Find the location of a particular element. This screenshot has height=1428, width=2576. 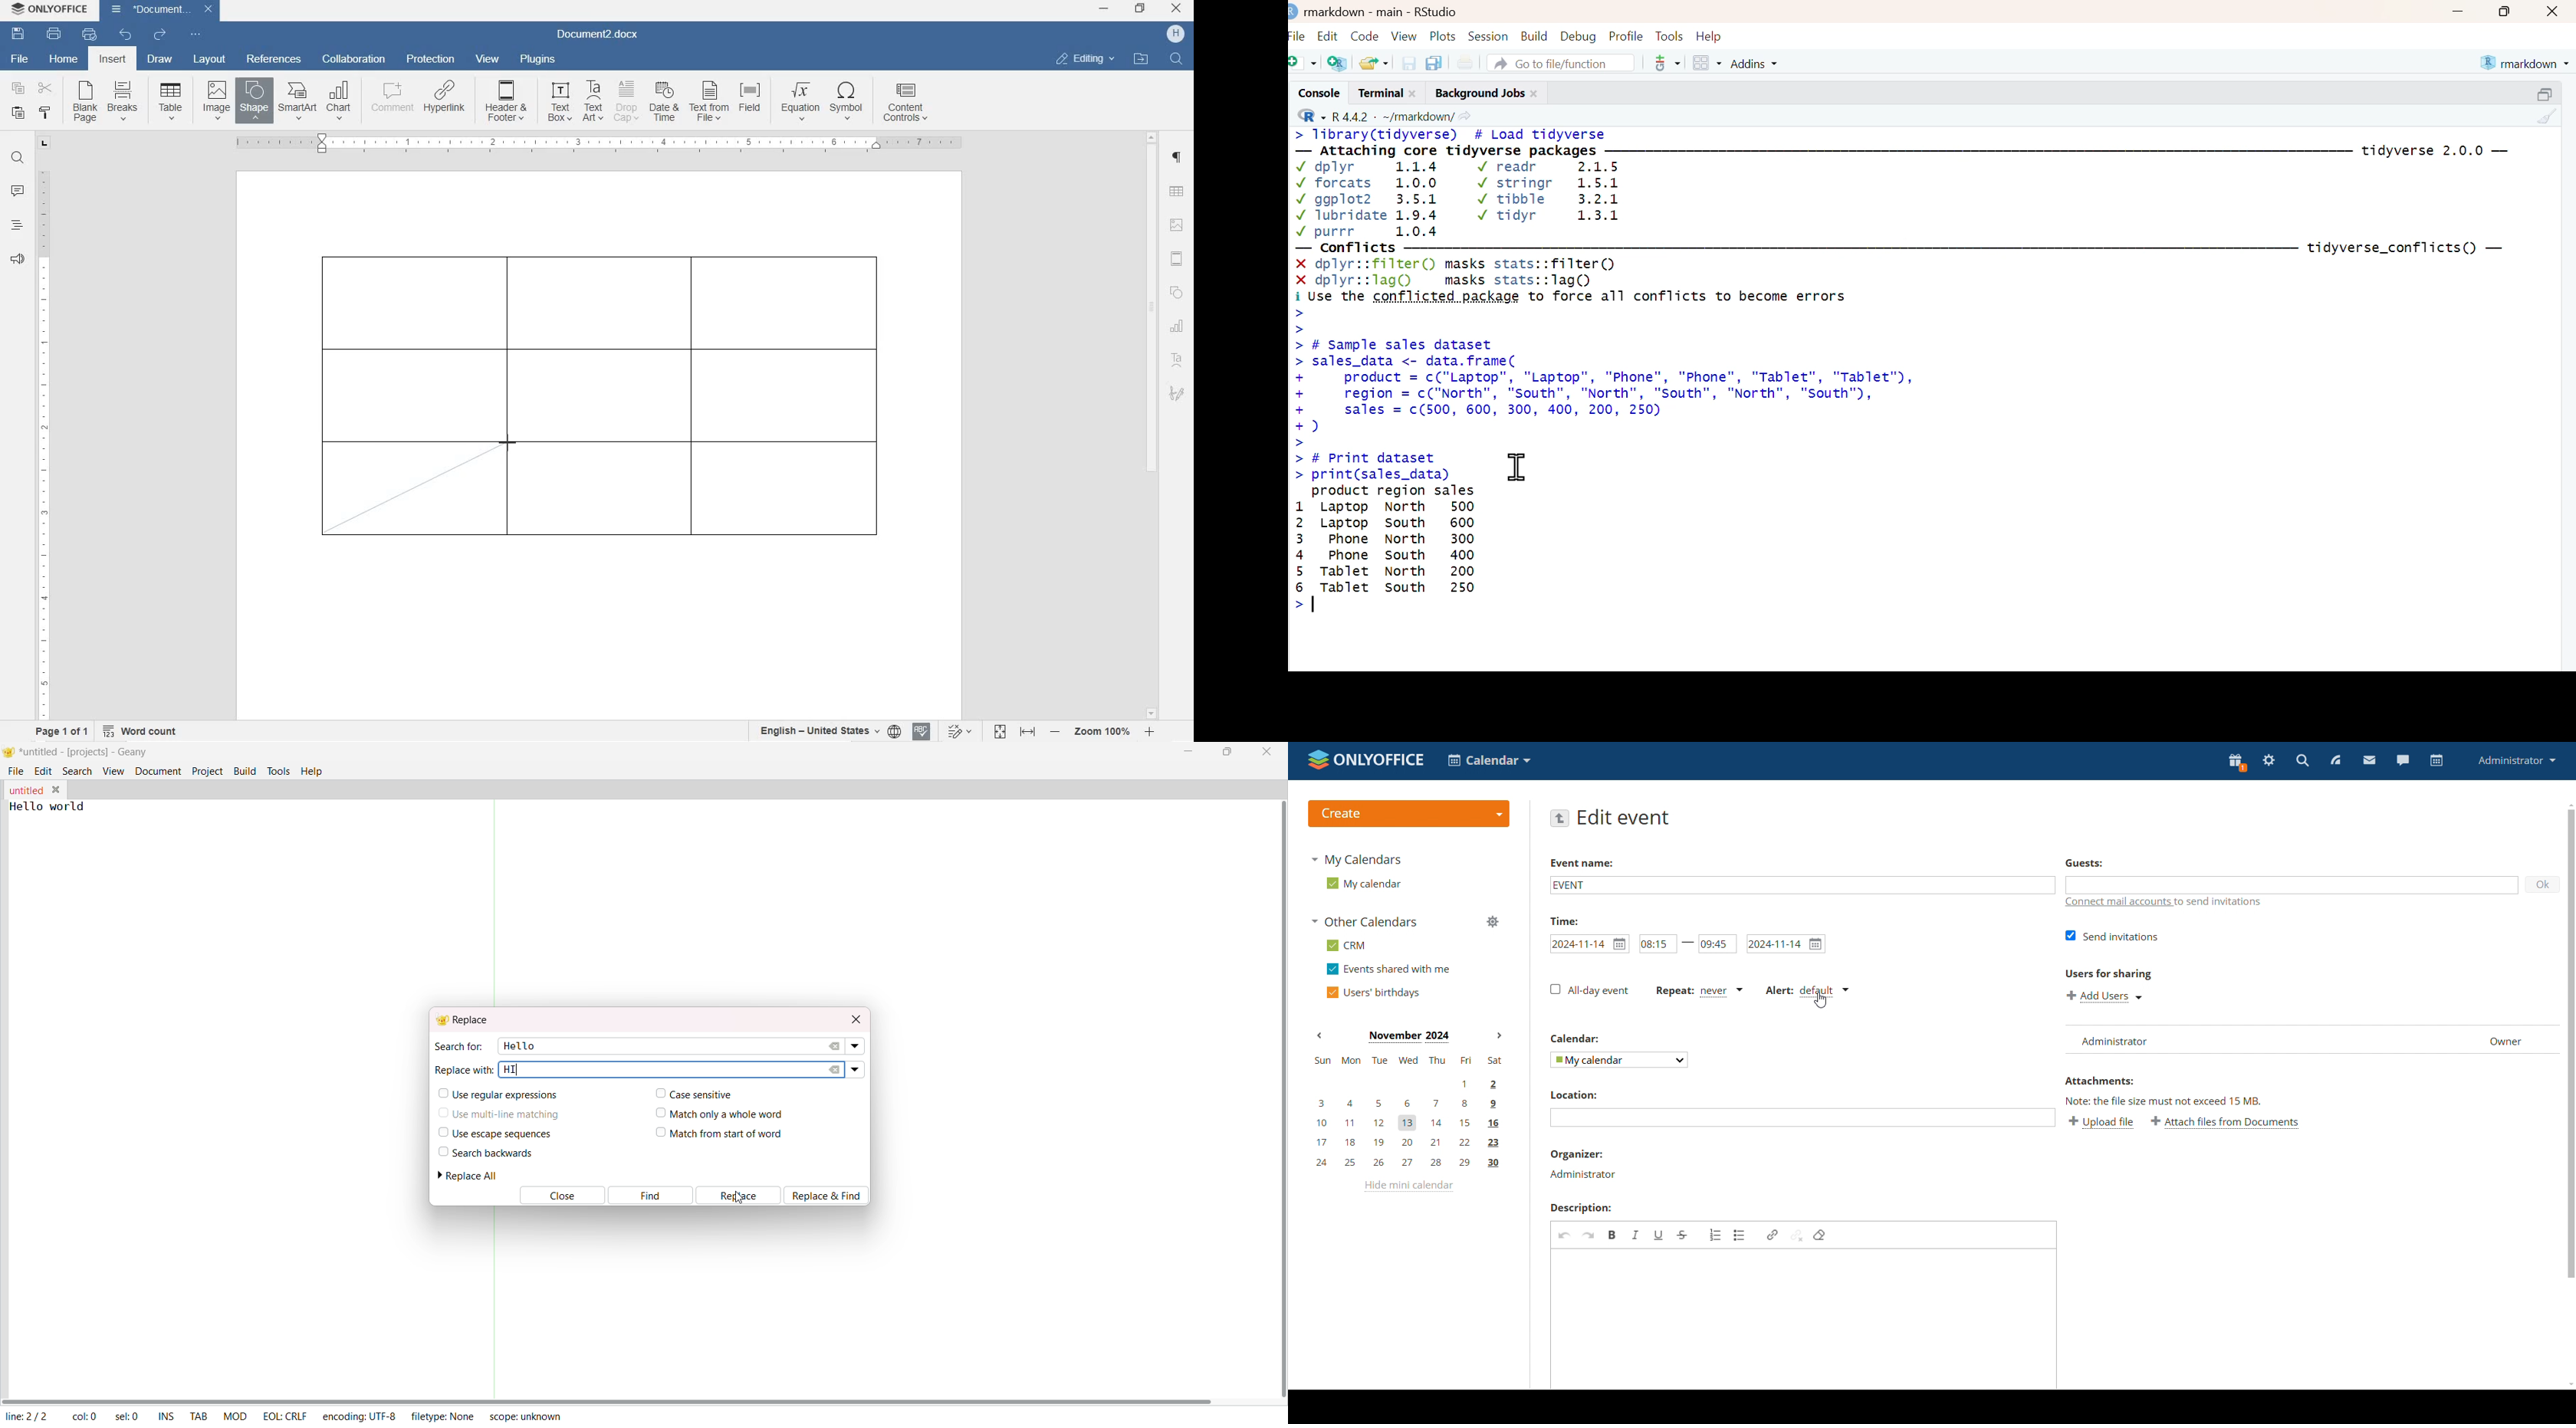

scrollbar is located at coordinates (1152, 424).